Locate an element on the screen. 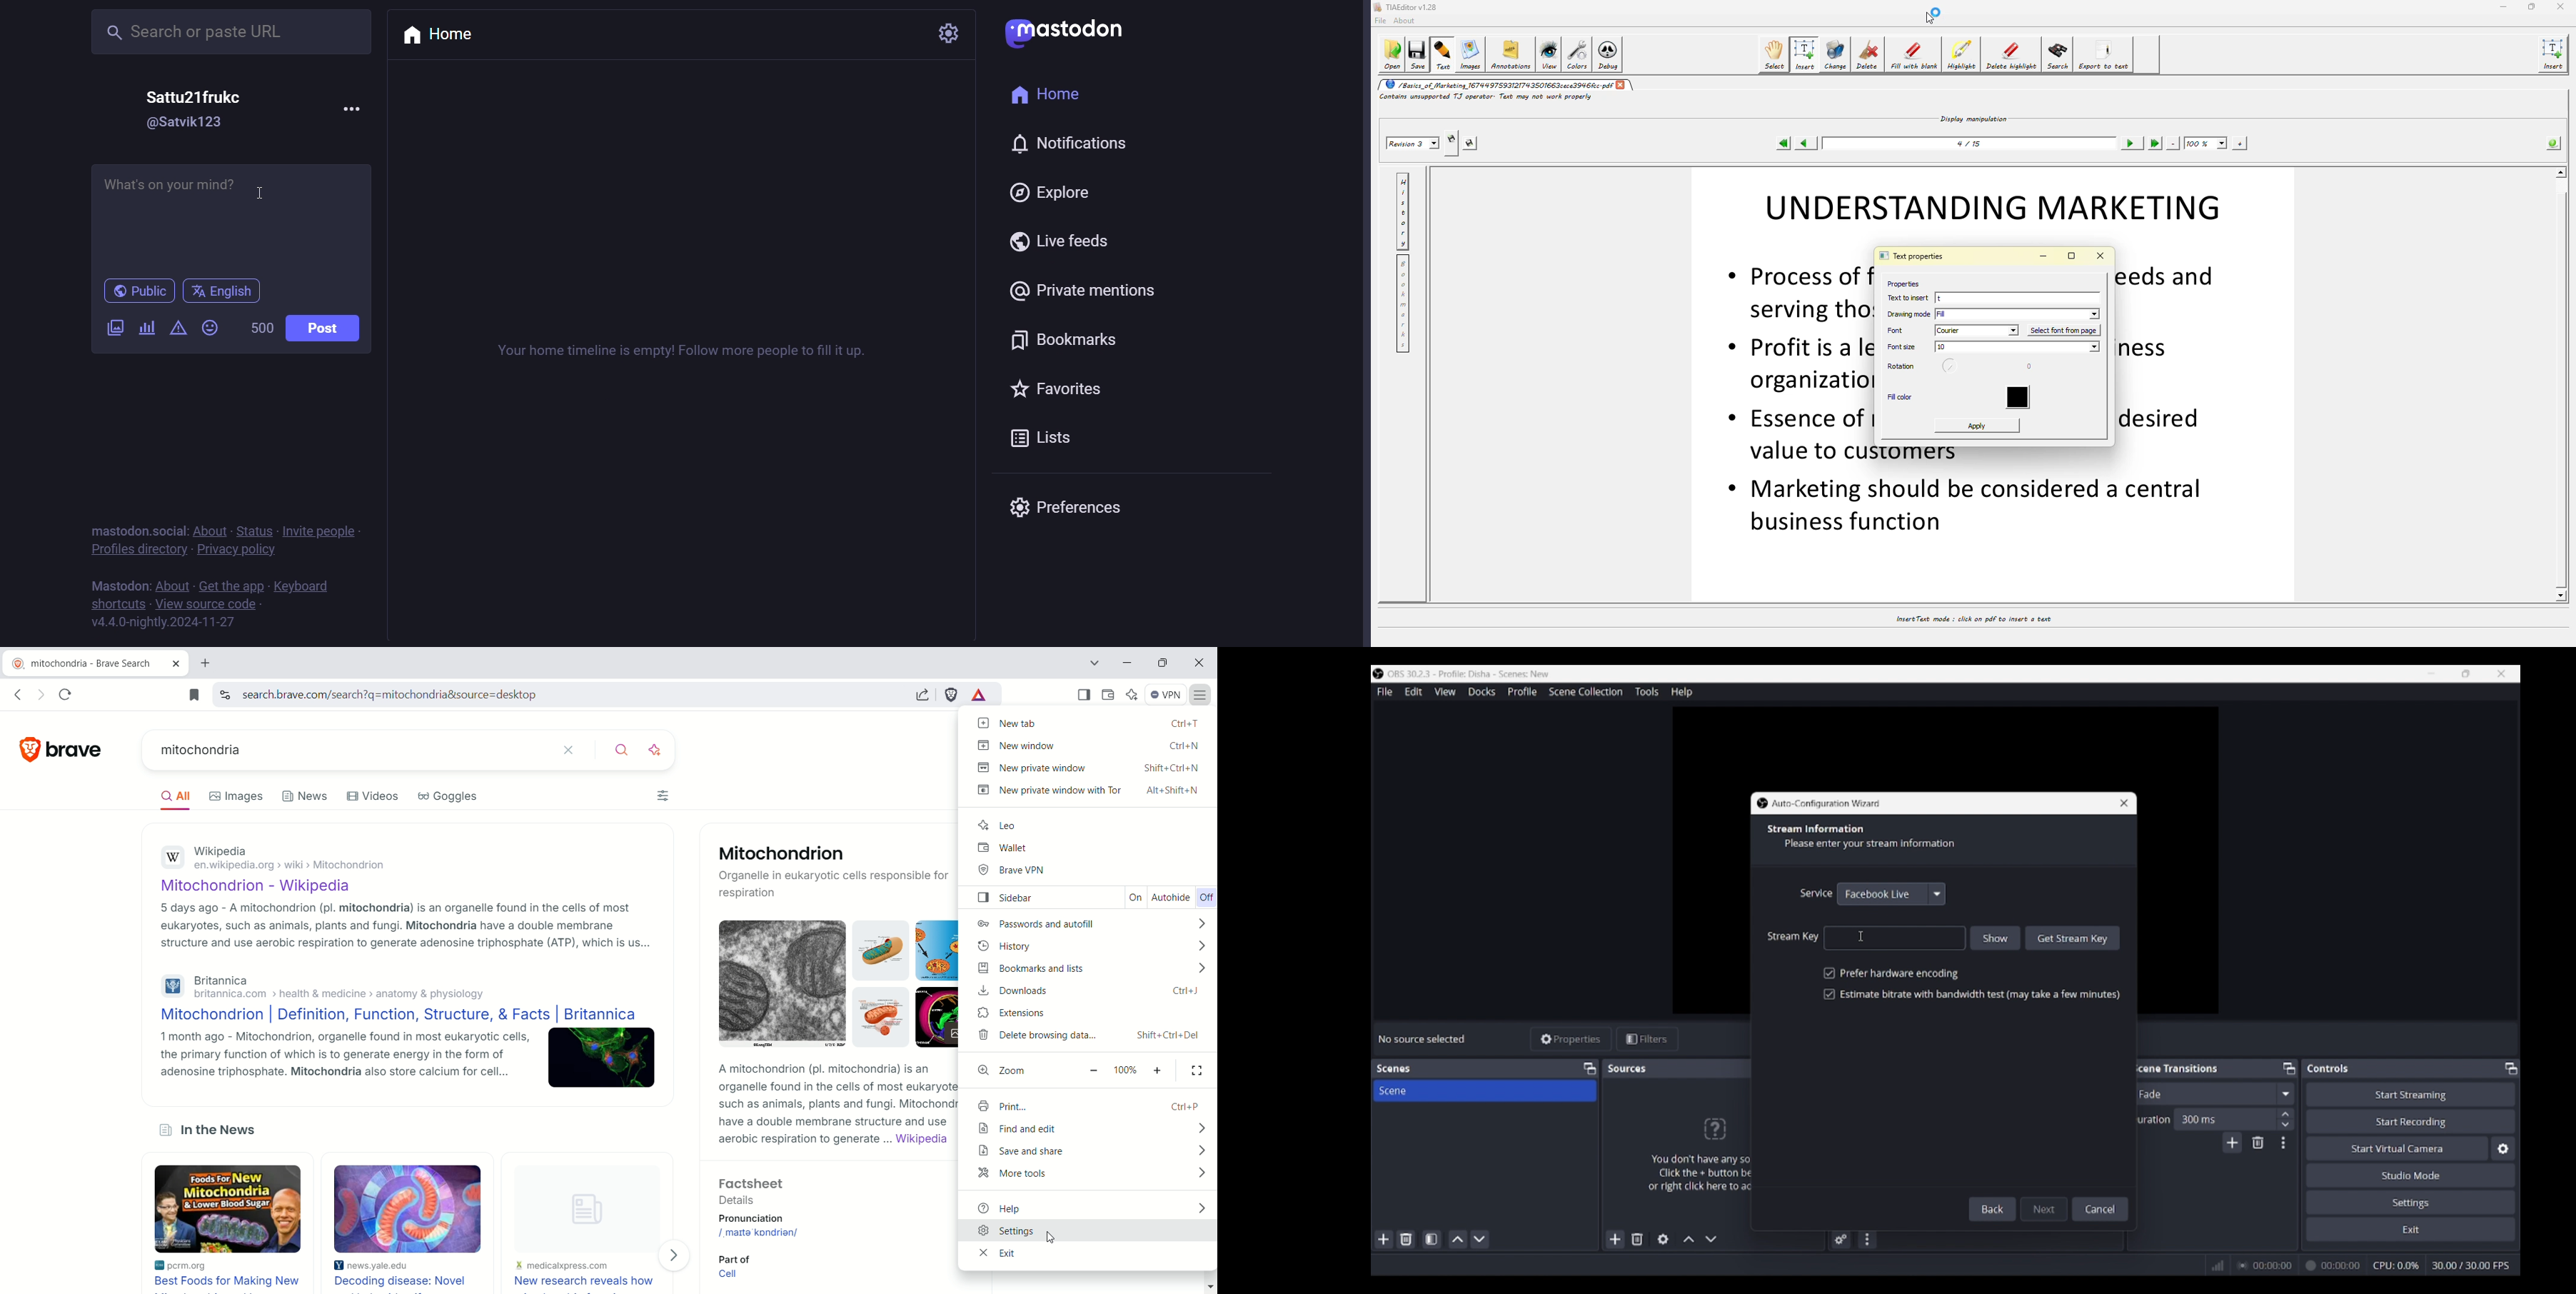 This screenshot has width=2576, height=1316. mastodon is located at coordinates (1067, 35).